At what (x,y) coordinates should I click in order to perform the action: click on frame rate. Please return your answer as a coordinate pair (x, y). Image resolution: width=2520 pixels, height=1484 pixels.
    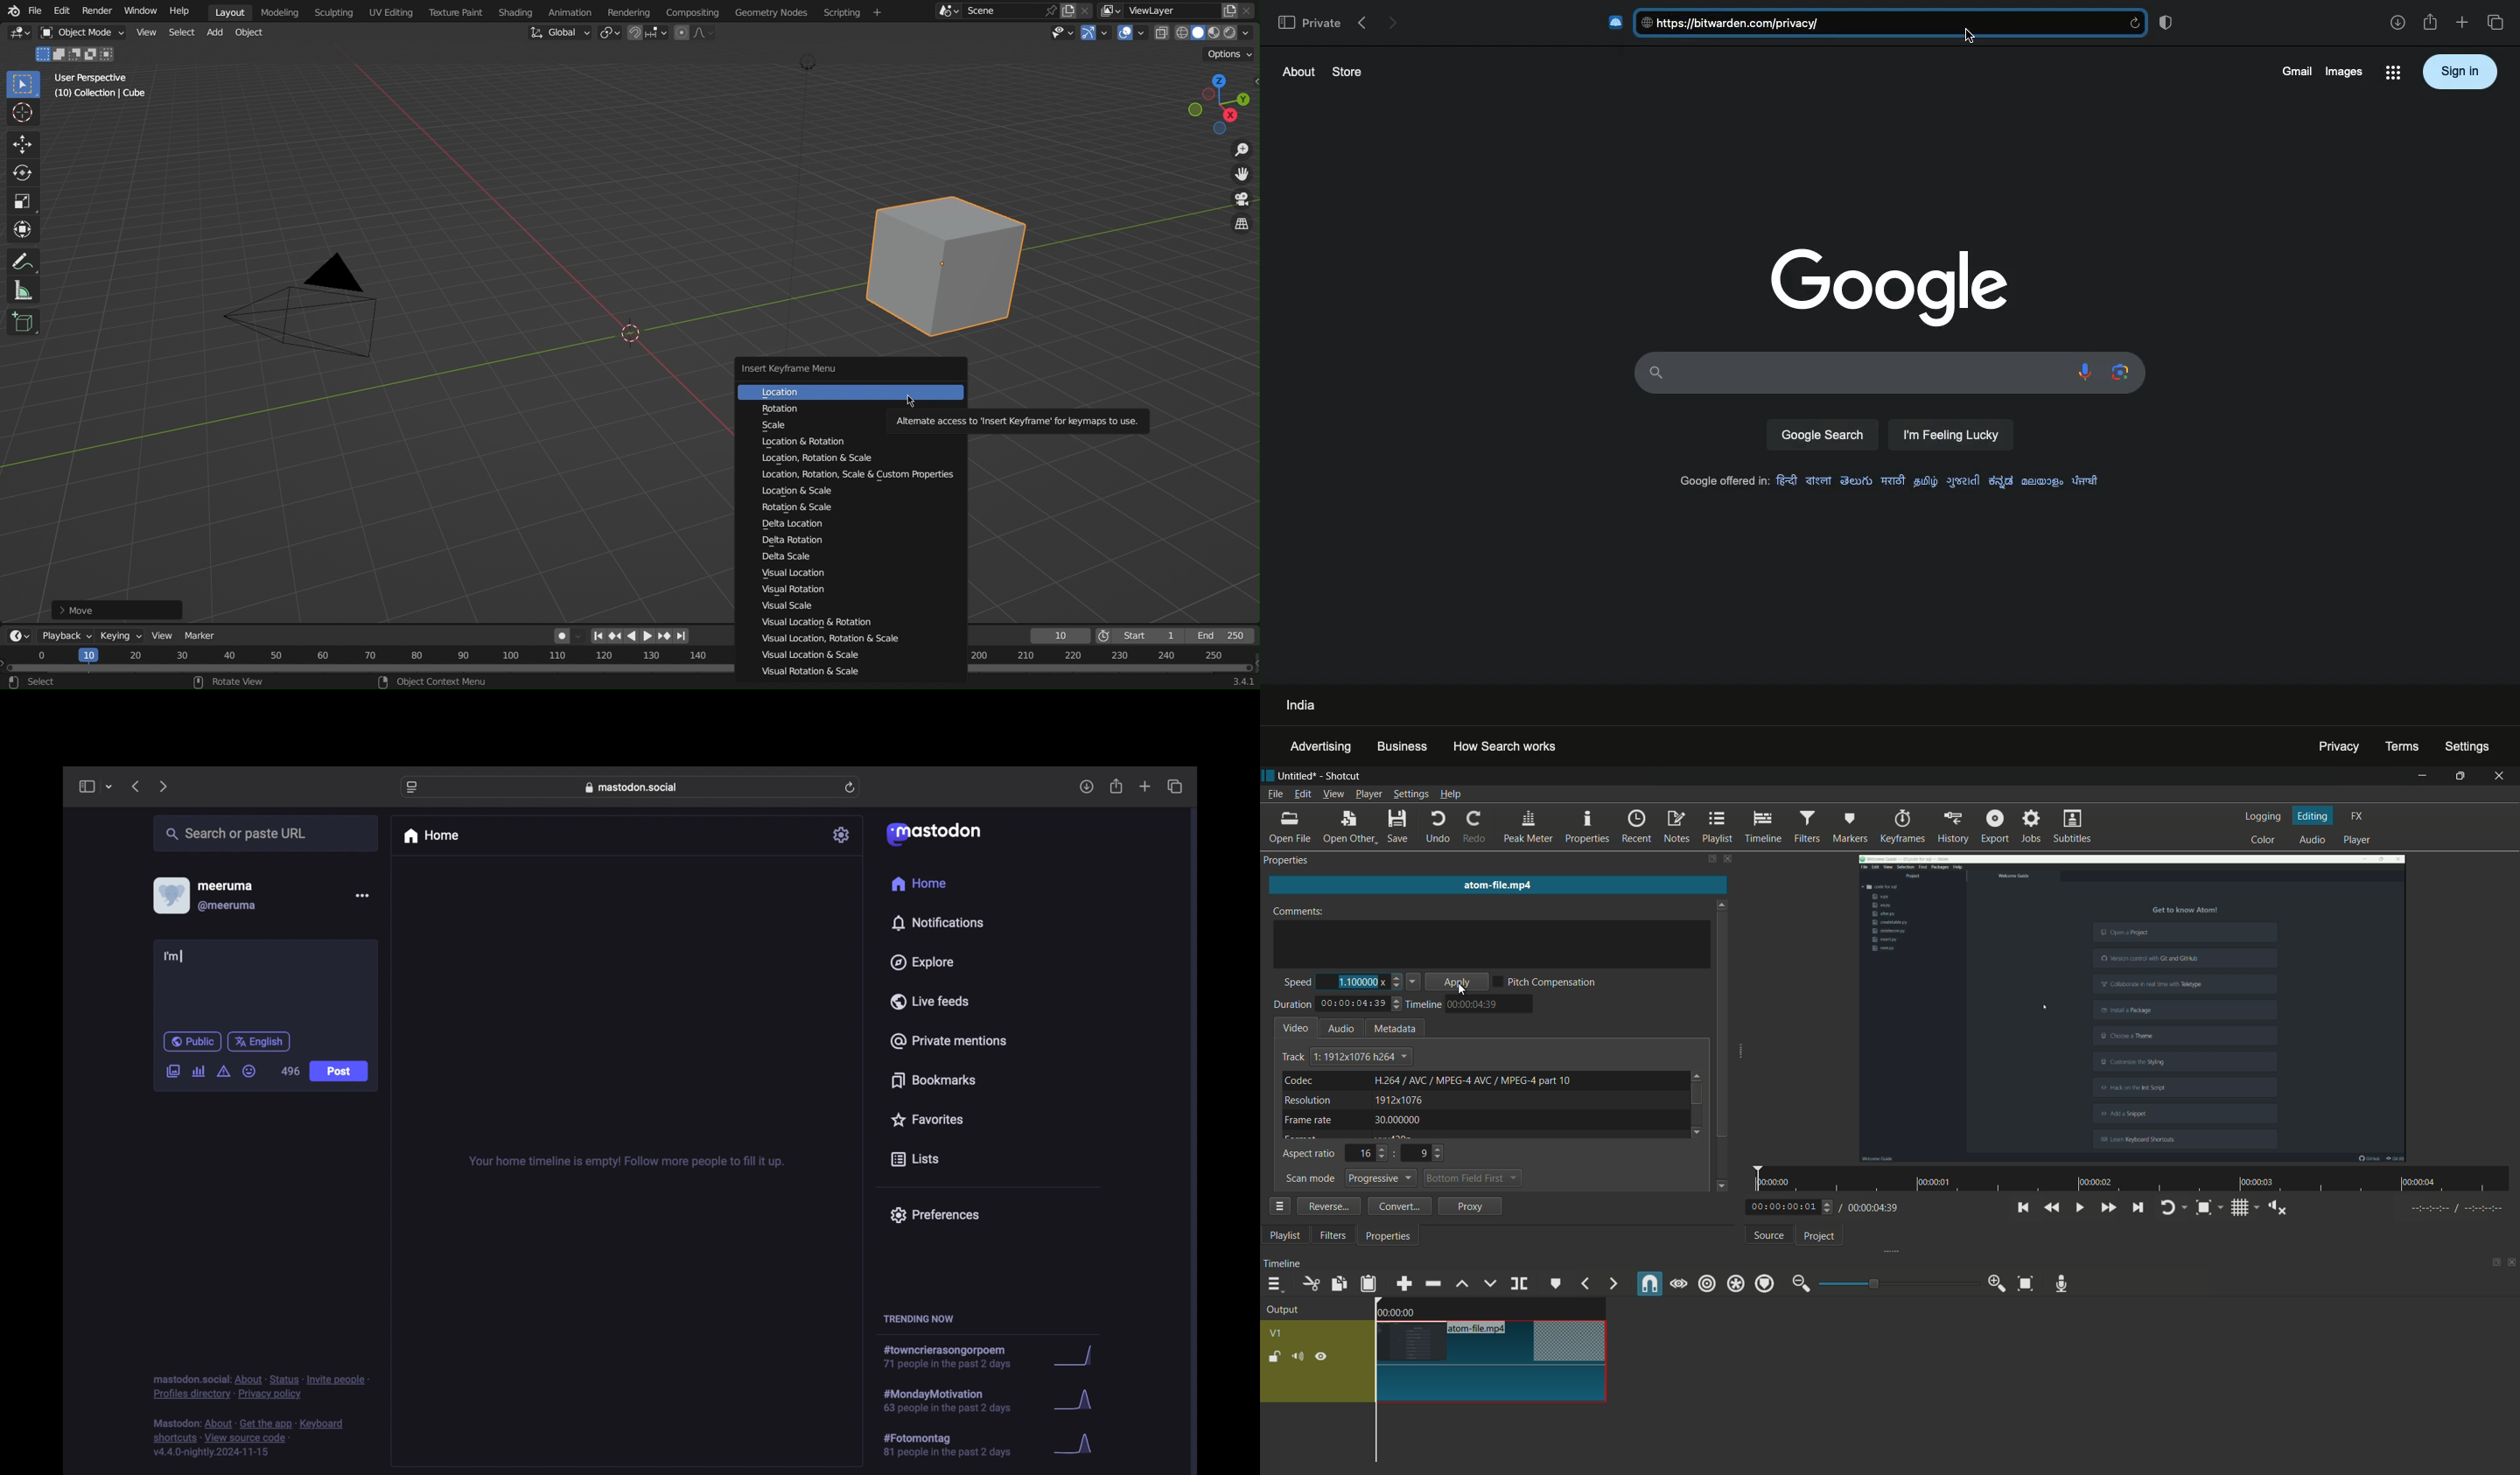
    Looking at the image, I should click on (1309, 1120).